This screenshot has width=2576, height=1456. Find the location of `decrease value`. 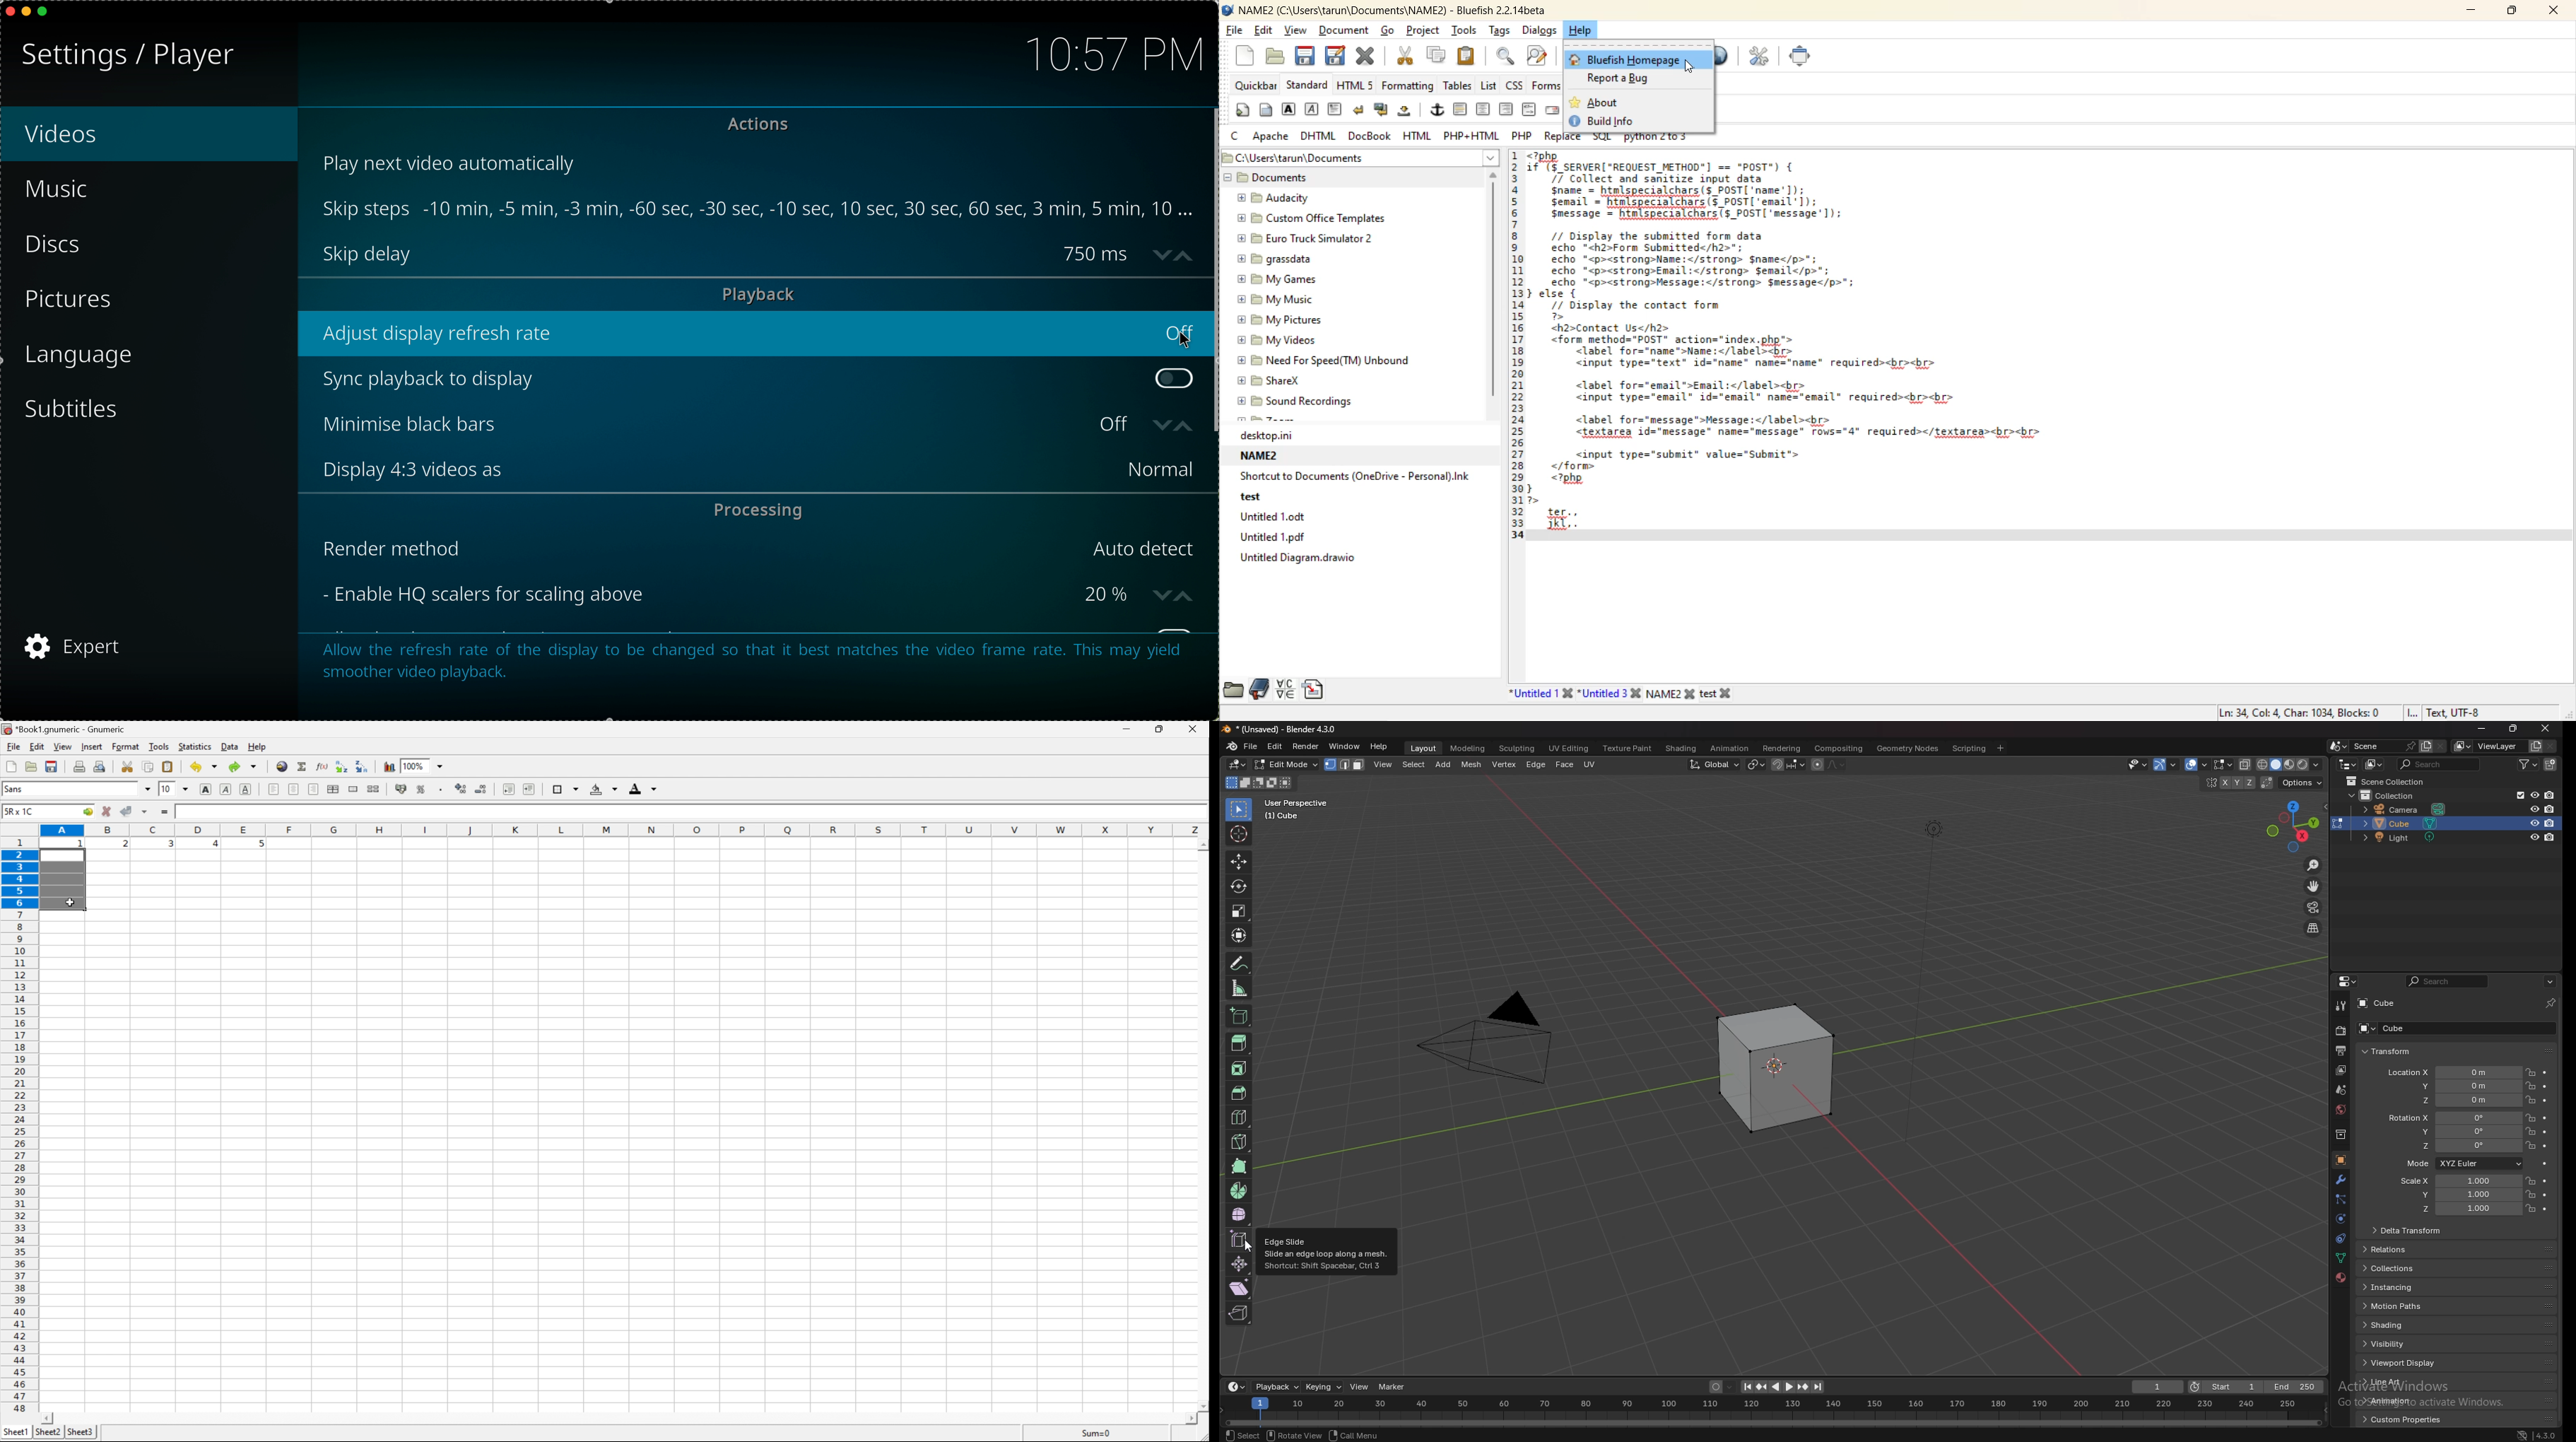

decrease value is located at coordinates (1161, 254).